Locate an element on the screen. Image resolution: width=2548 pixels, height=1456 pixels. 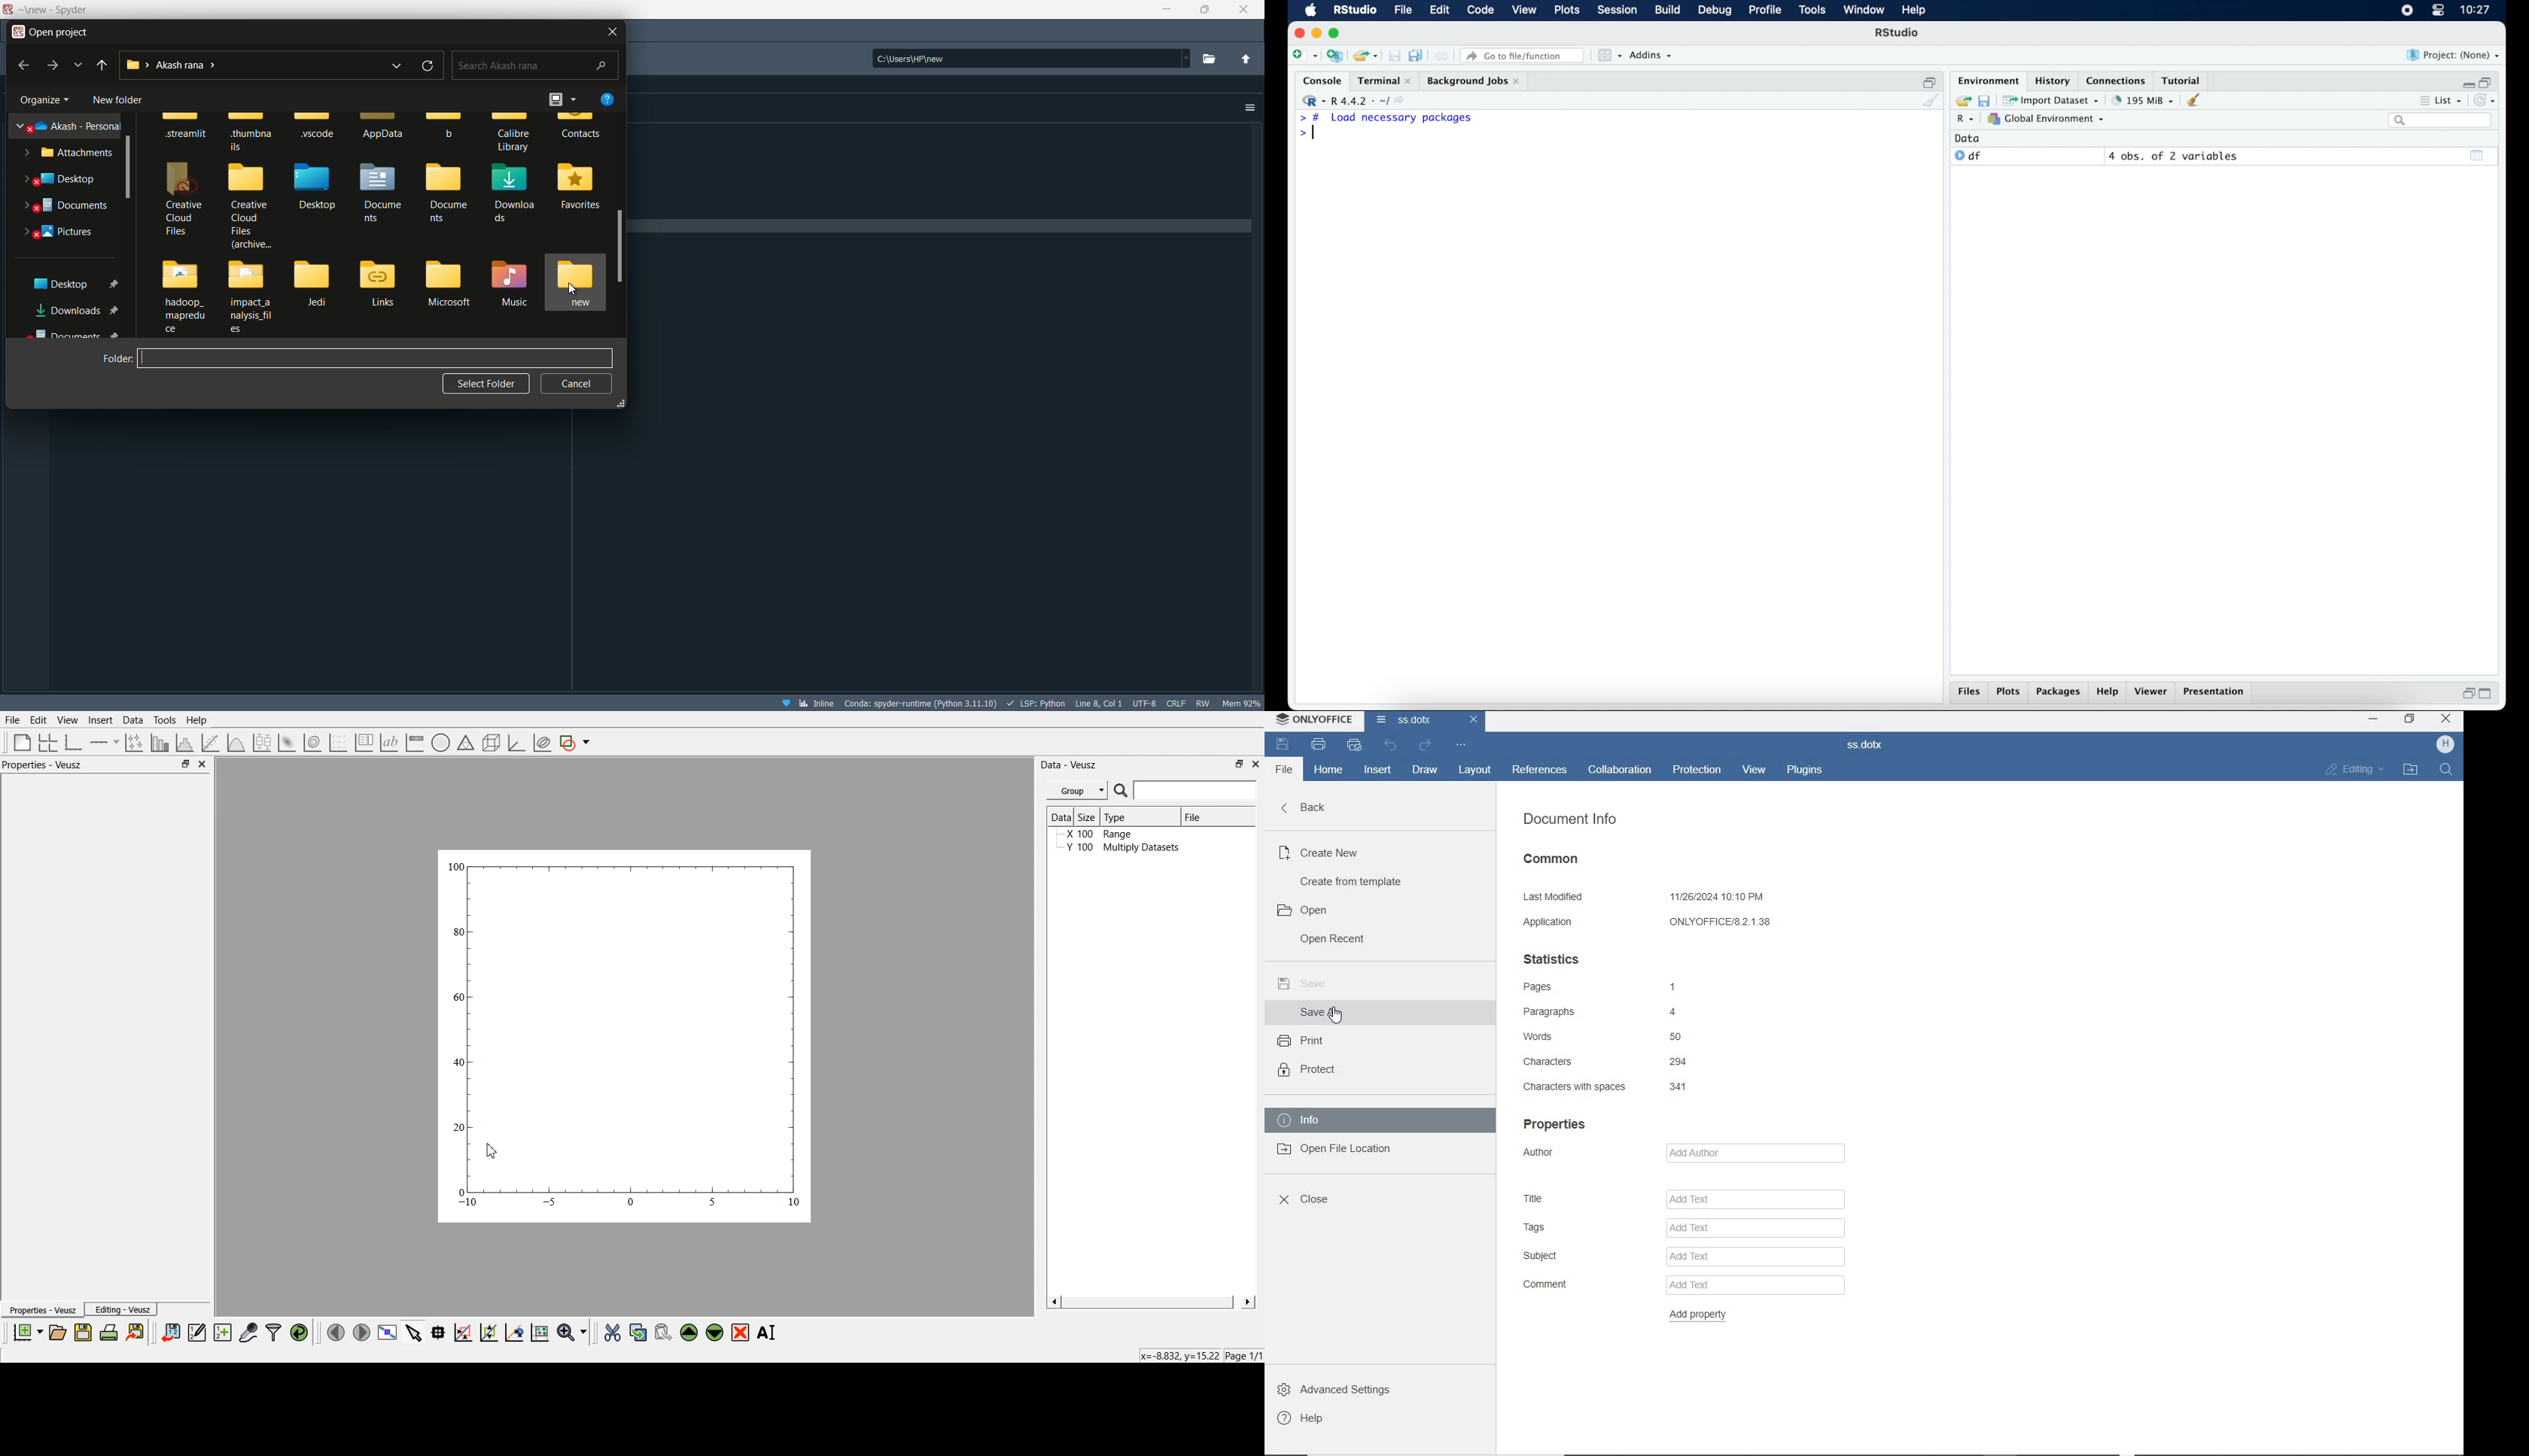
show output  window is located at coordinates (2478, 155).